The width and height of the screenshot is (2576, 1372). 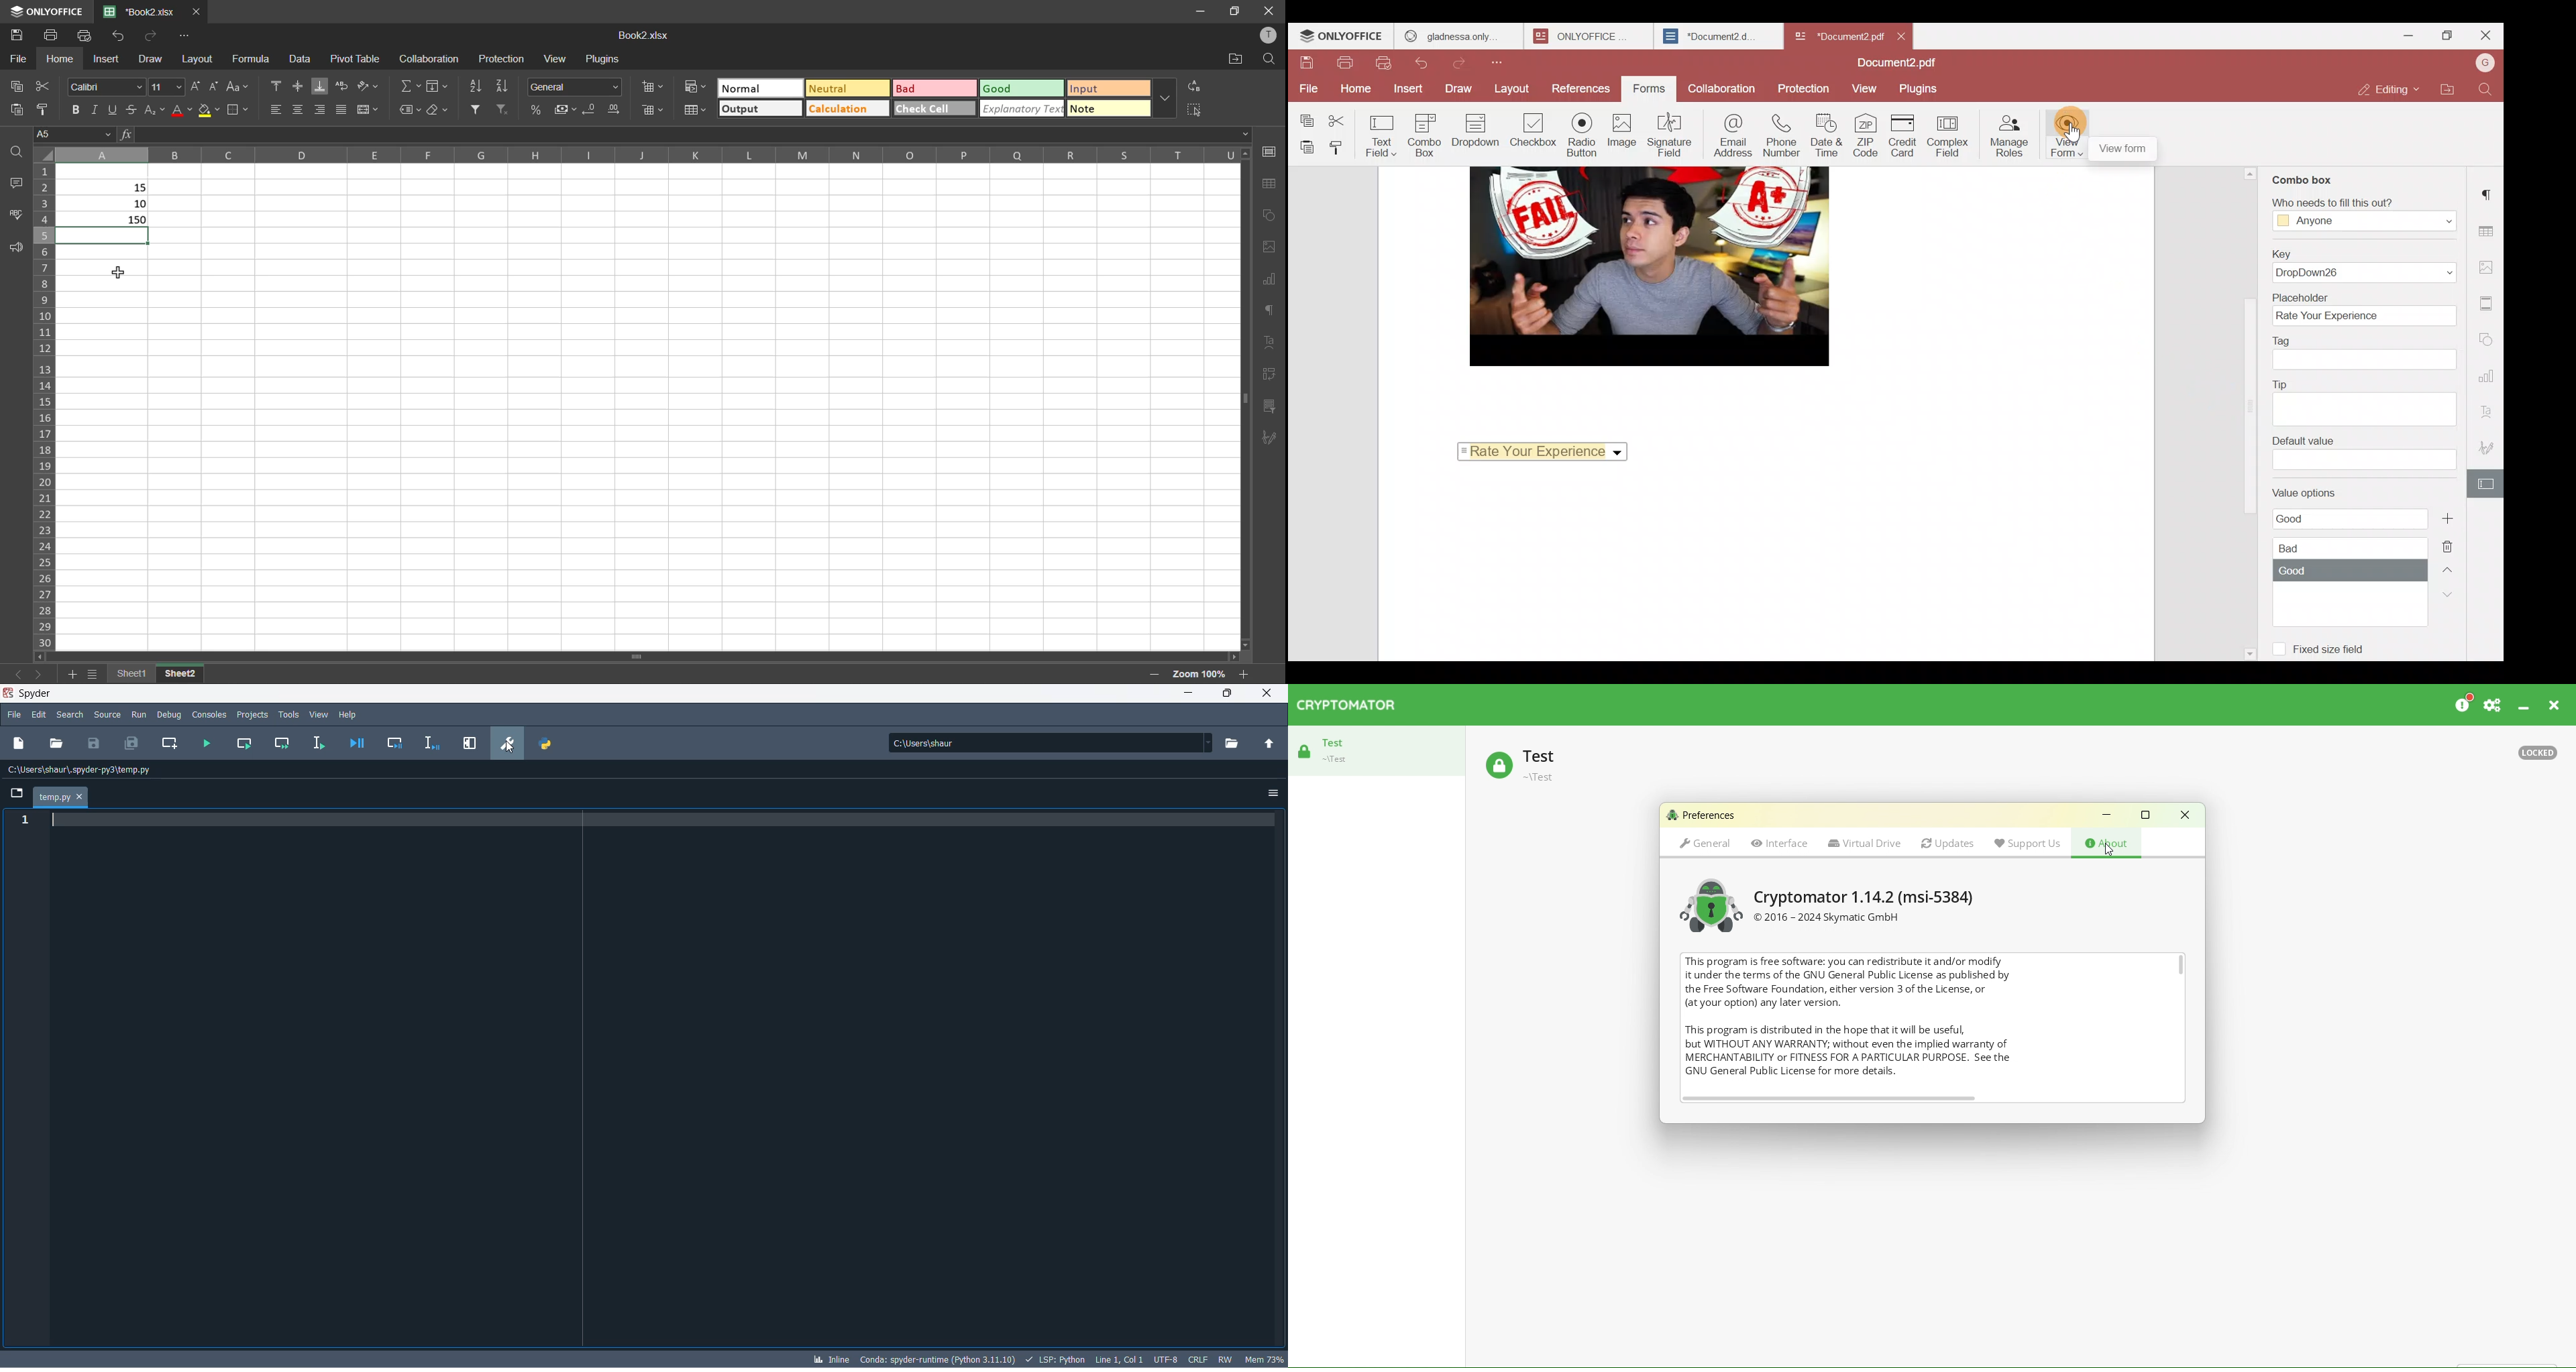 I want to click on Add value, so click(x=2452, y=518).